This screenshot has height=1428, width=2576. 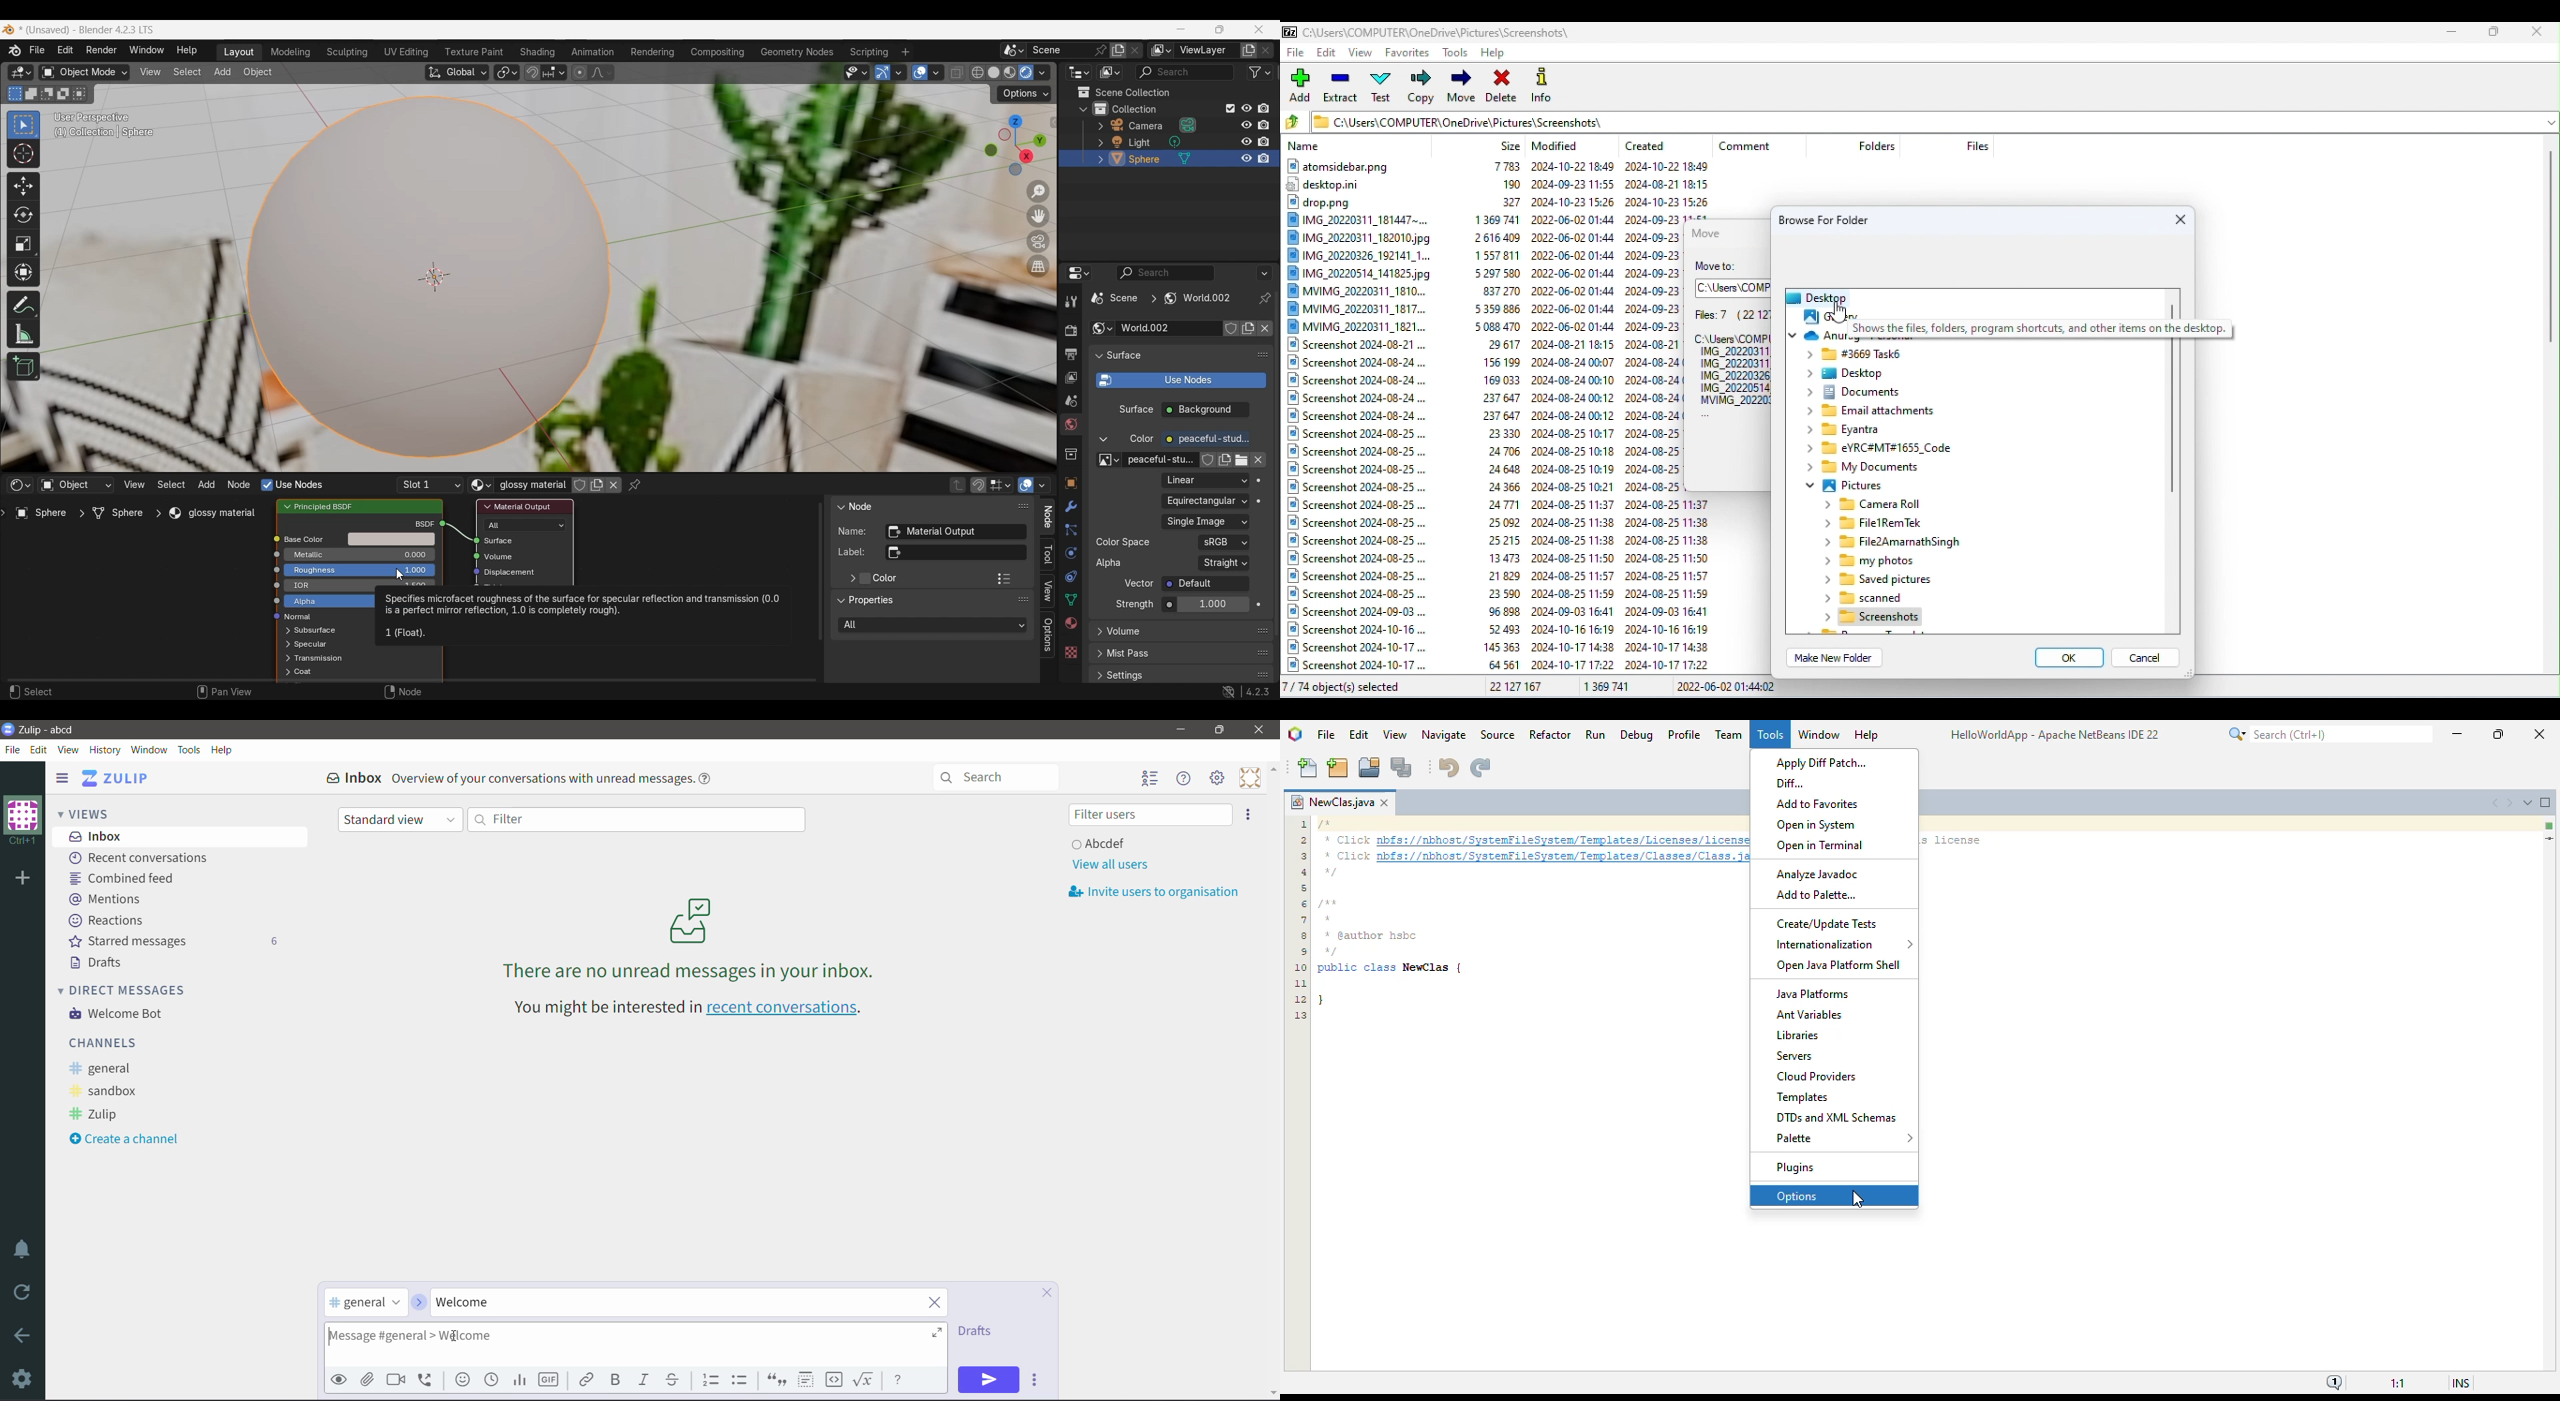 I want to click on Link, so click(x=586, y=1379).